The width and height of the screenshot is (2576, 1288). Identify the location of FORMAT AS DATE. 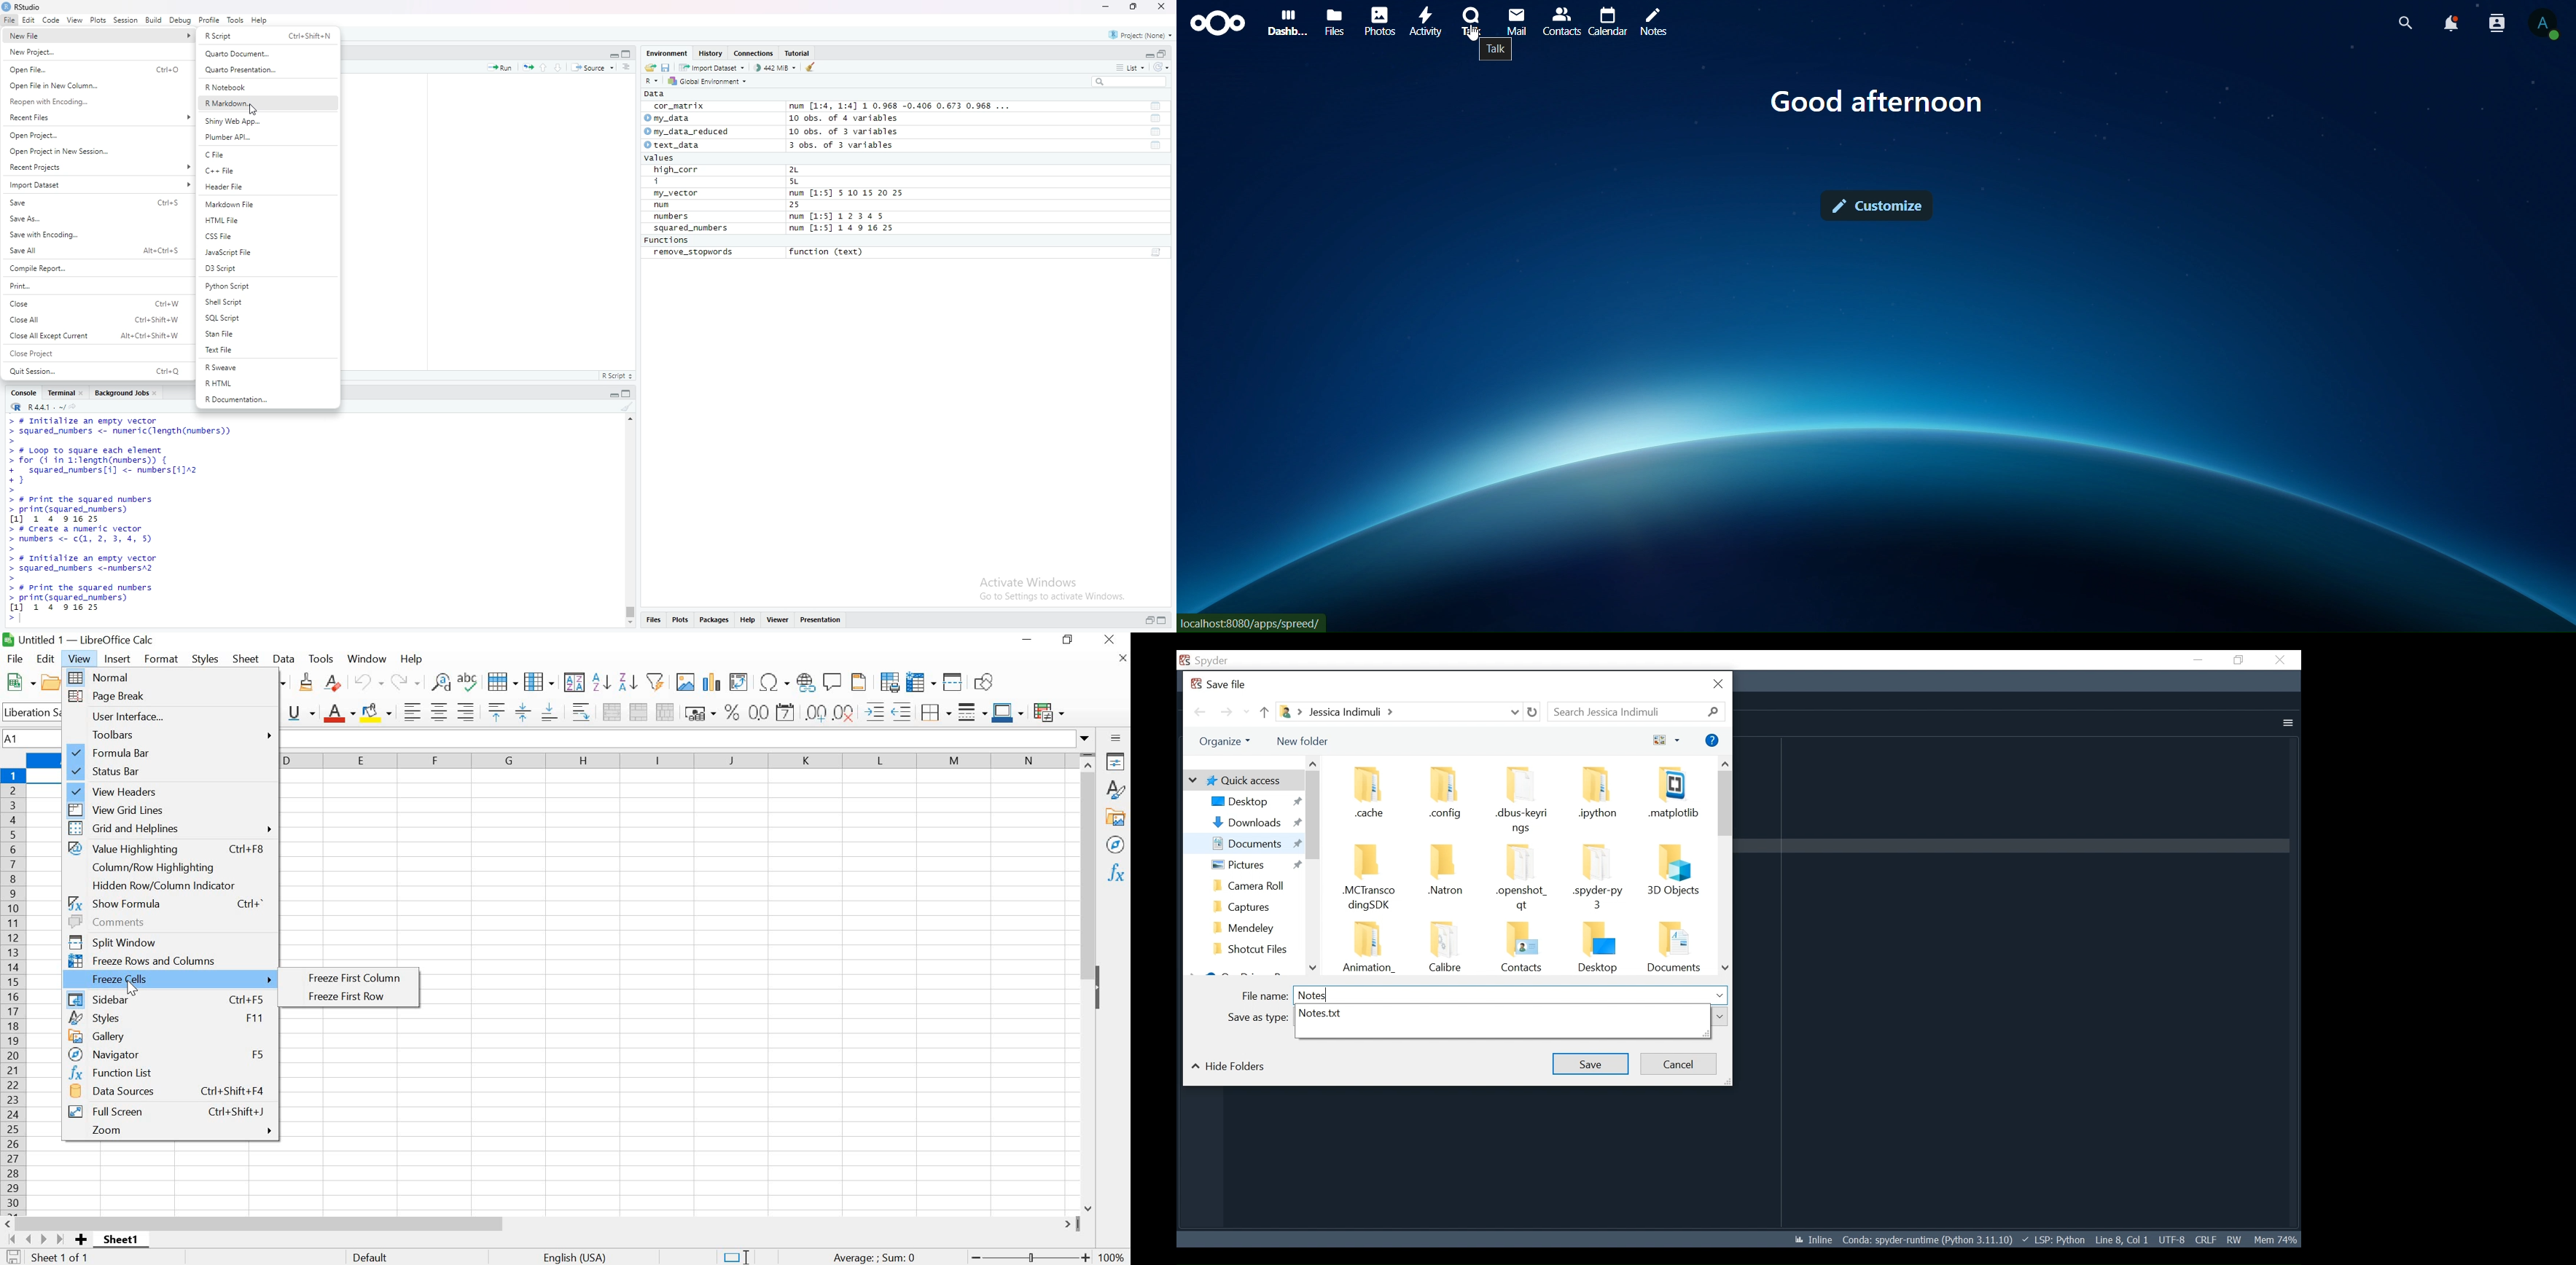
(788, 713).